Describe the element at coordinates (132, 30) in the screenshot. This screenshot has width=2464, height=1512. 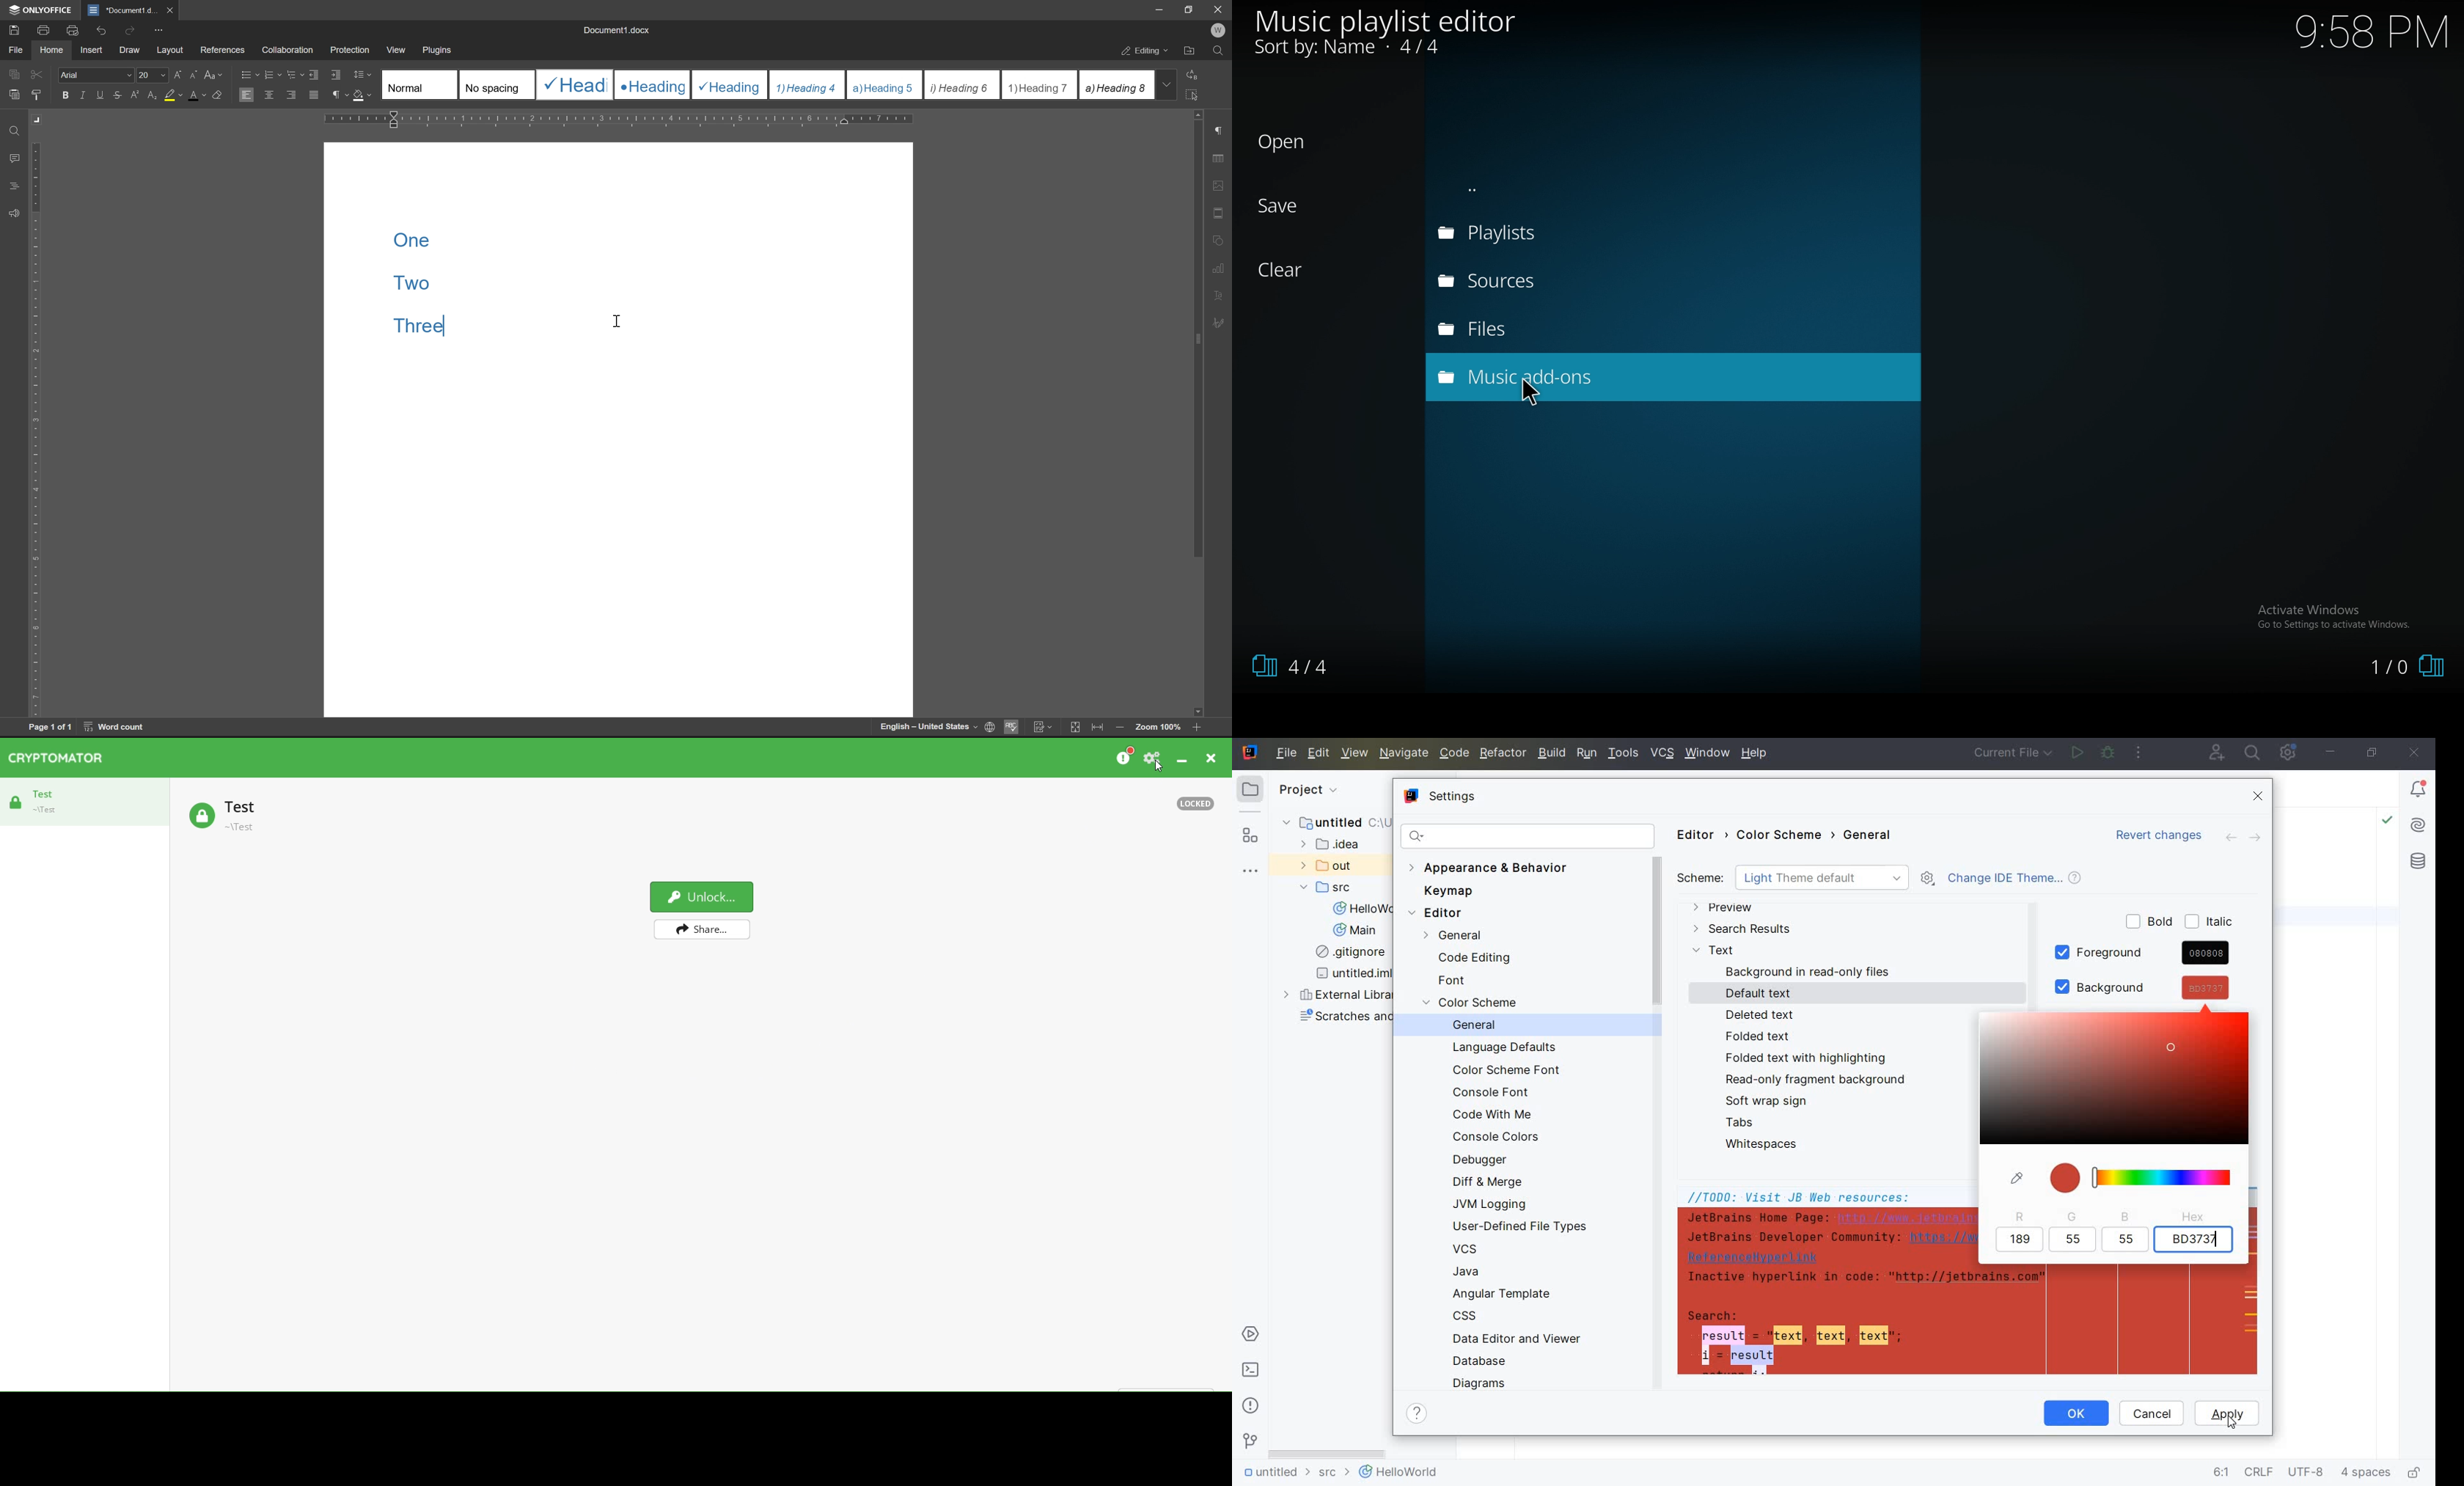
I see `redo` at that location.